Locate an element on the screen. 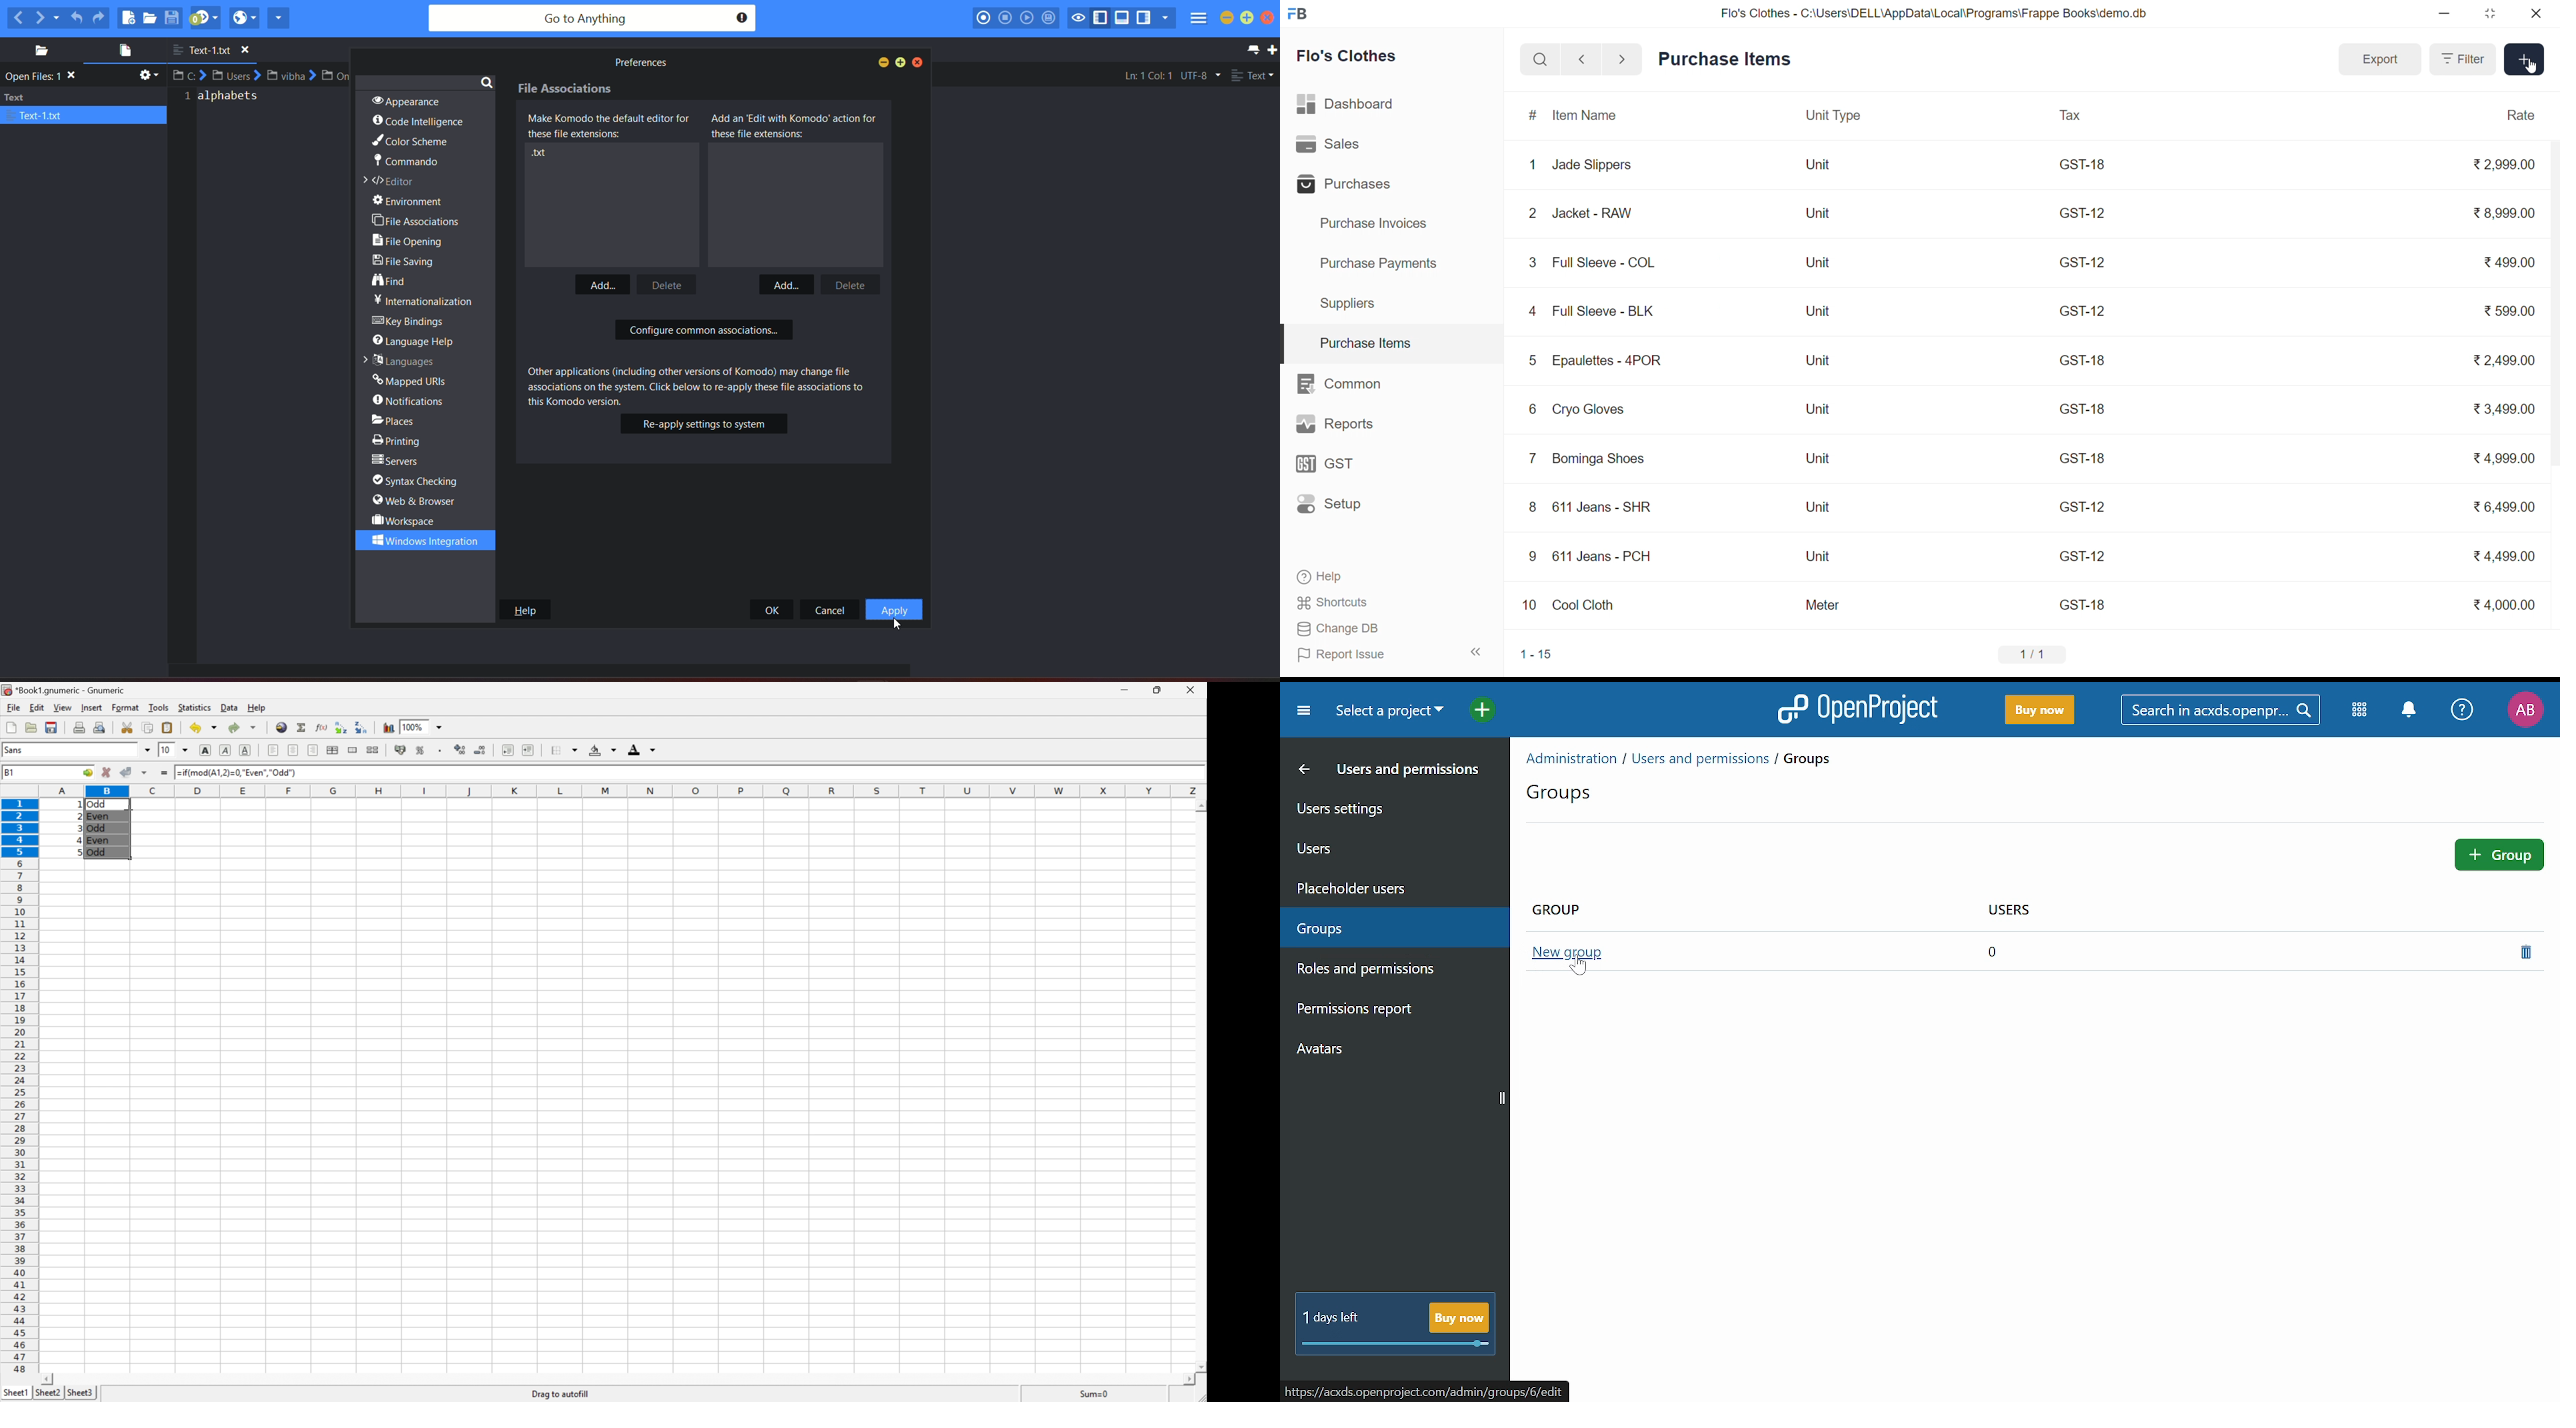 The height and width of the screenshot is (1428, 2576). logo is located at coordinates (1297, 14).